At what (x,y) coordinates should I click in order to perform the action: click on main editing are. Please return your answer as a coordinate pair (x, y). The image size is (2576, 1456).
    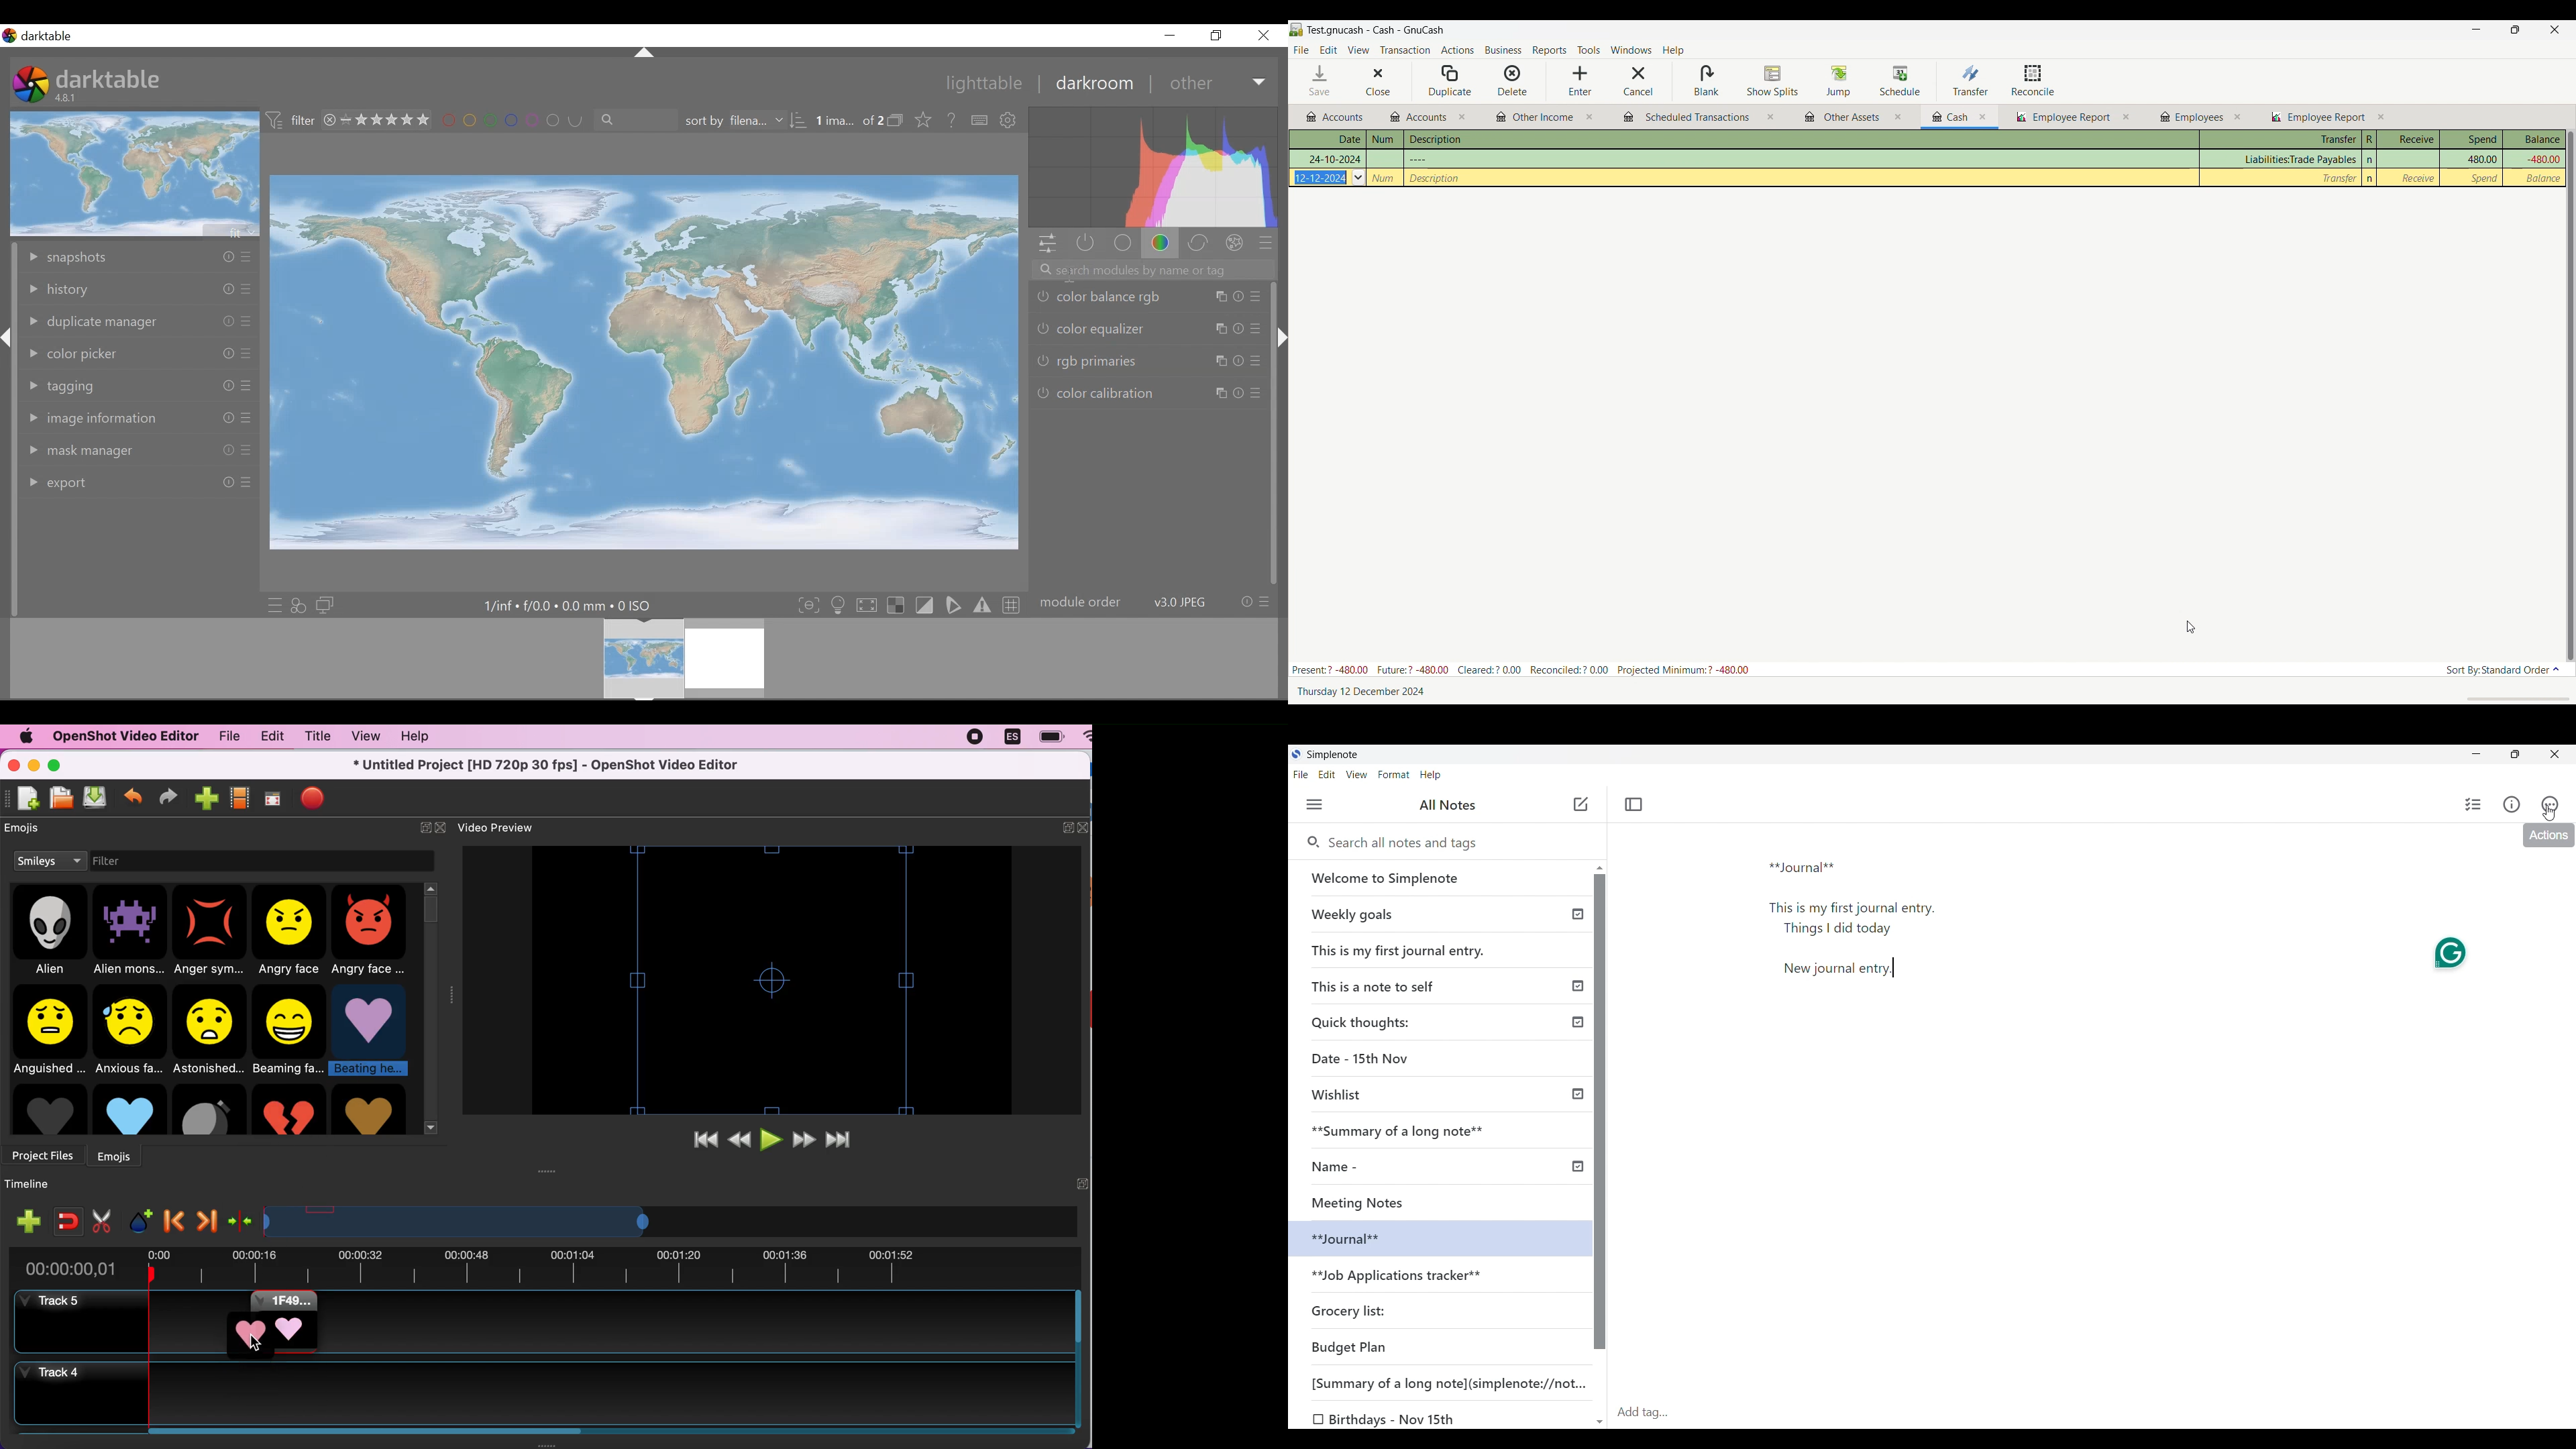
    Looking at the image, I should click on (646, 362).